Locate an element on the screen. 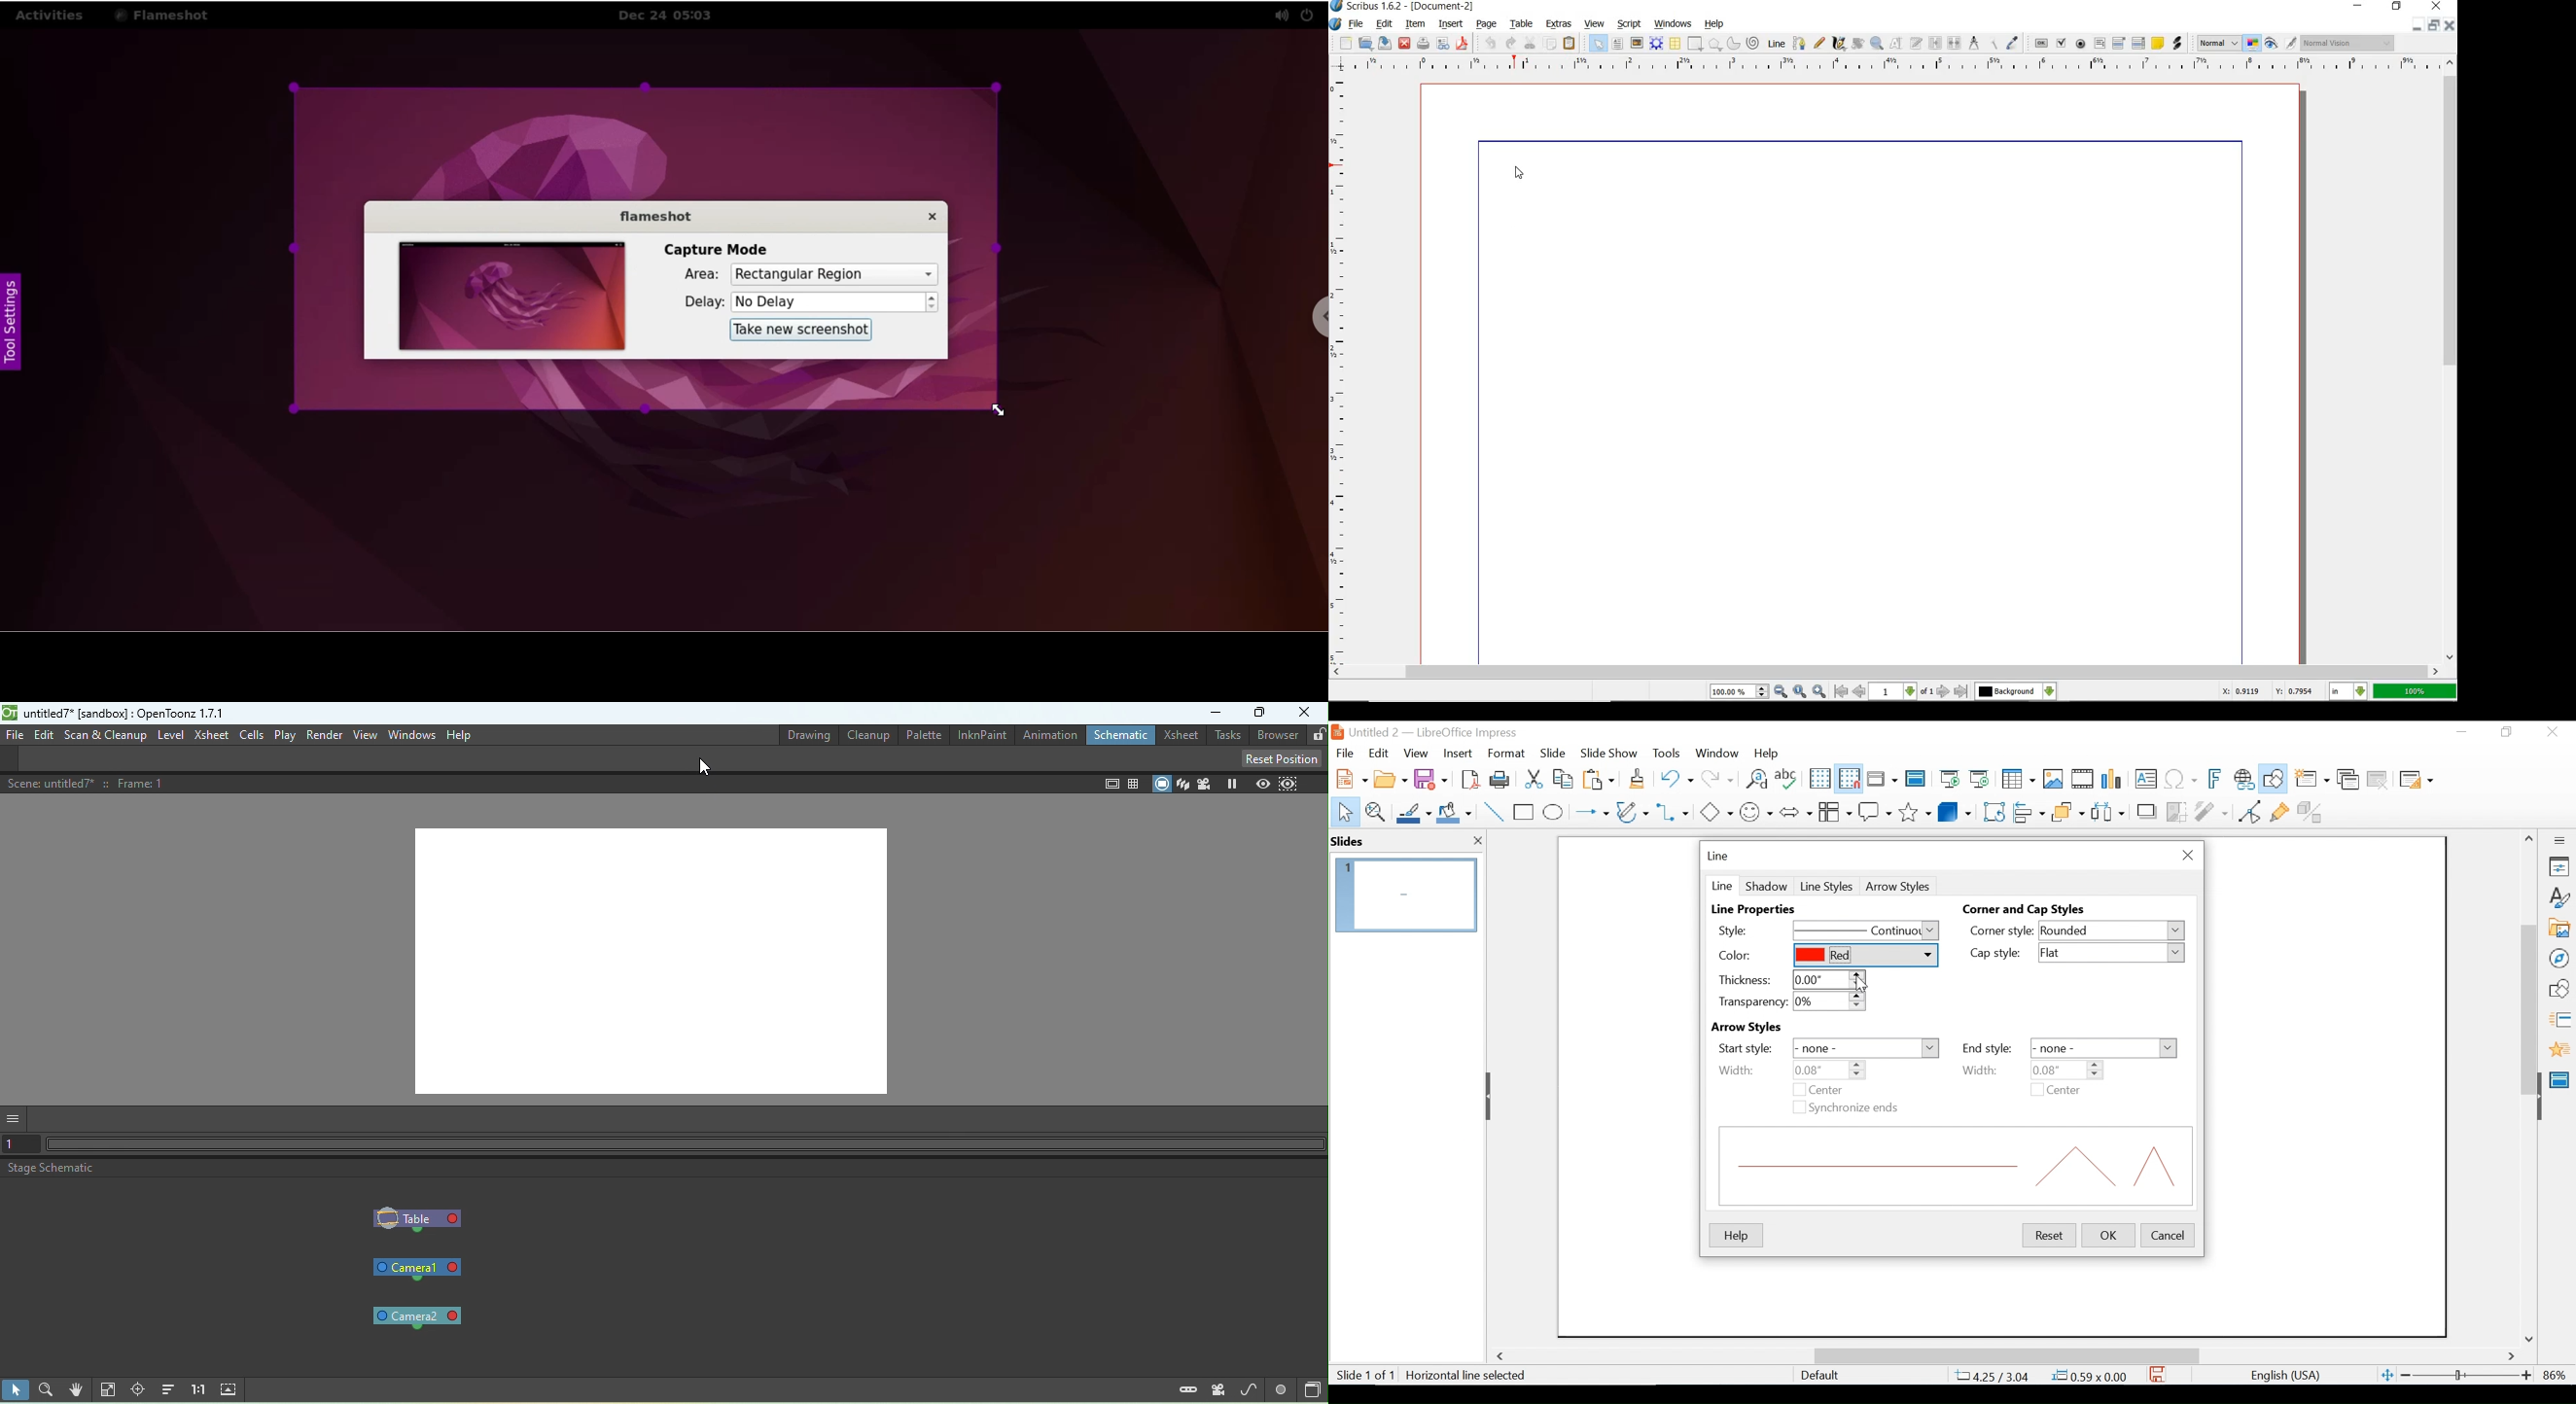 Image resolution: width=2576 pixels, height=1428 pixels. item is located at coordinates (1418, 25).